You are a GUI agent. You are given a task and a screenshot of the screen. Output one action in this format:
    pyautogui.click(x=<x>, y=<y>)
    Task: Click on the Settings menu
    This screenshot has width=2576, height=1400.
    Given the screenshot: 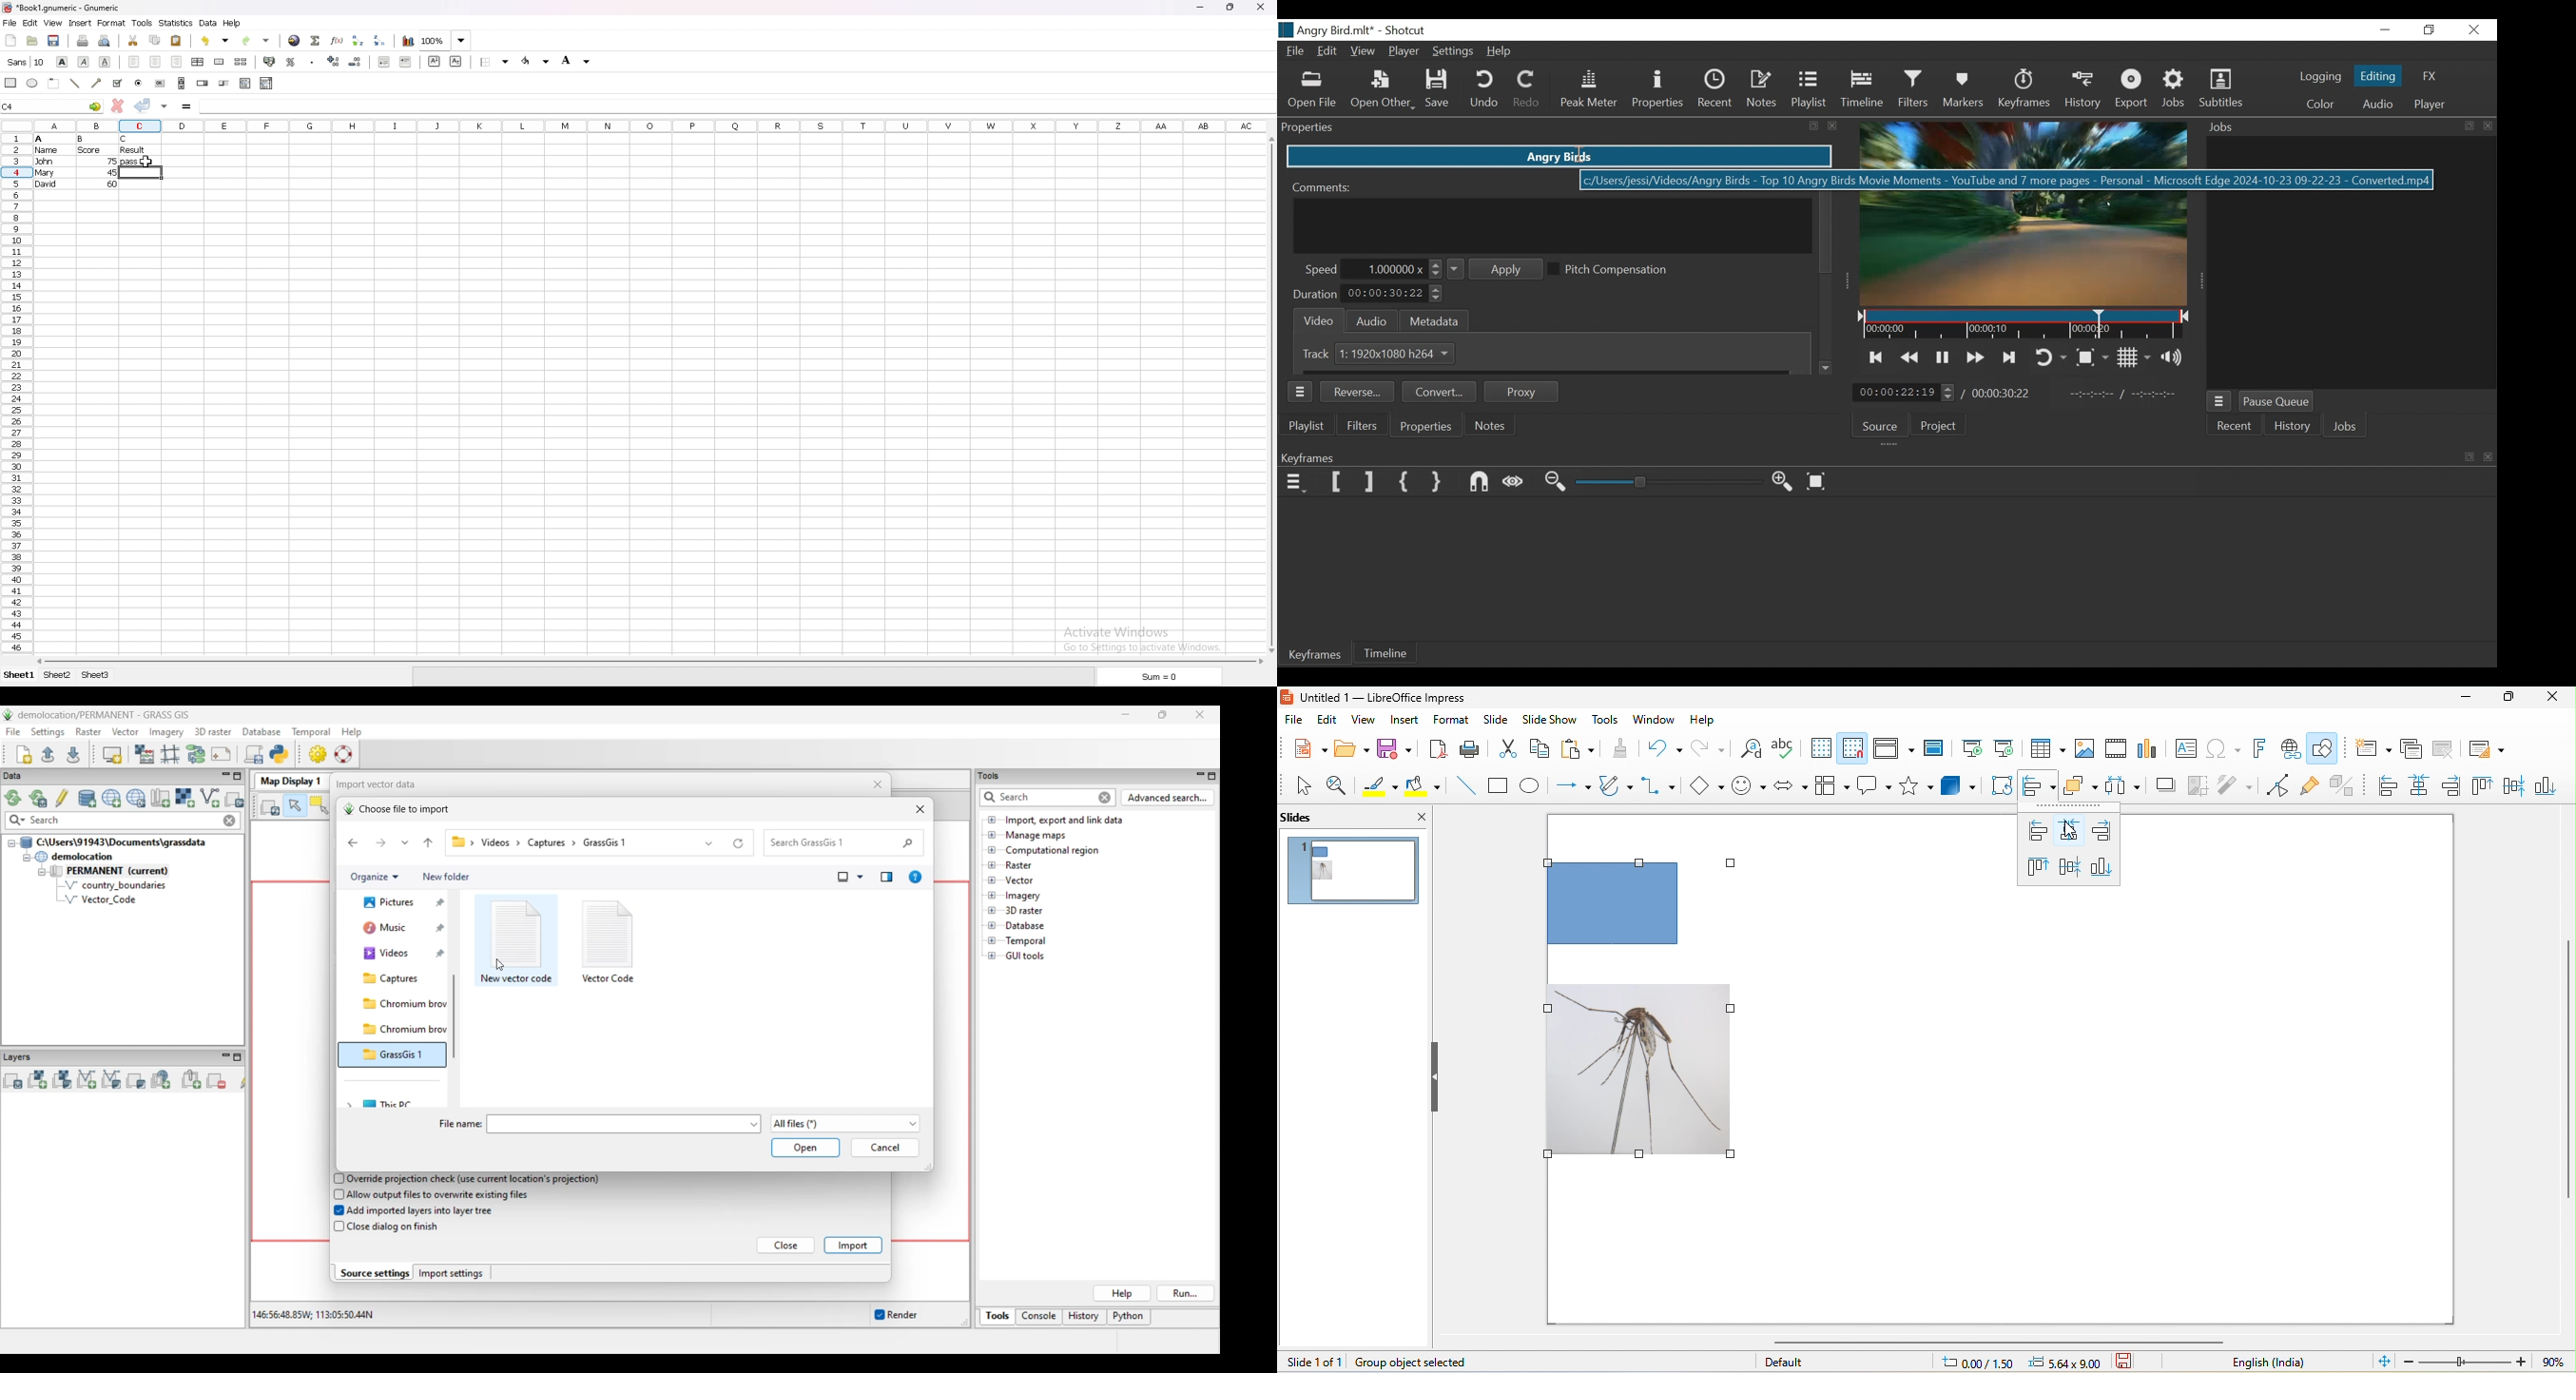 What is the action you would take?
    pyautogui.click(x=48, y=732)
    